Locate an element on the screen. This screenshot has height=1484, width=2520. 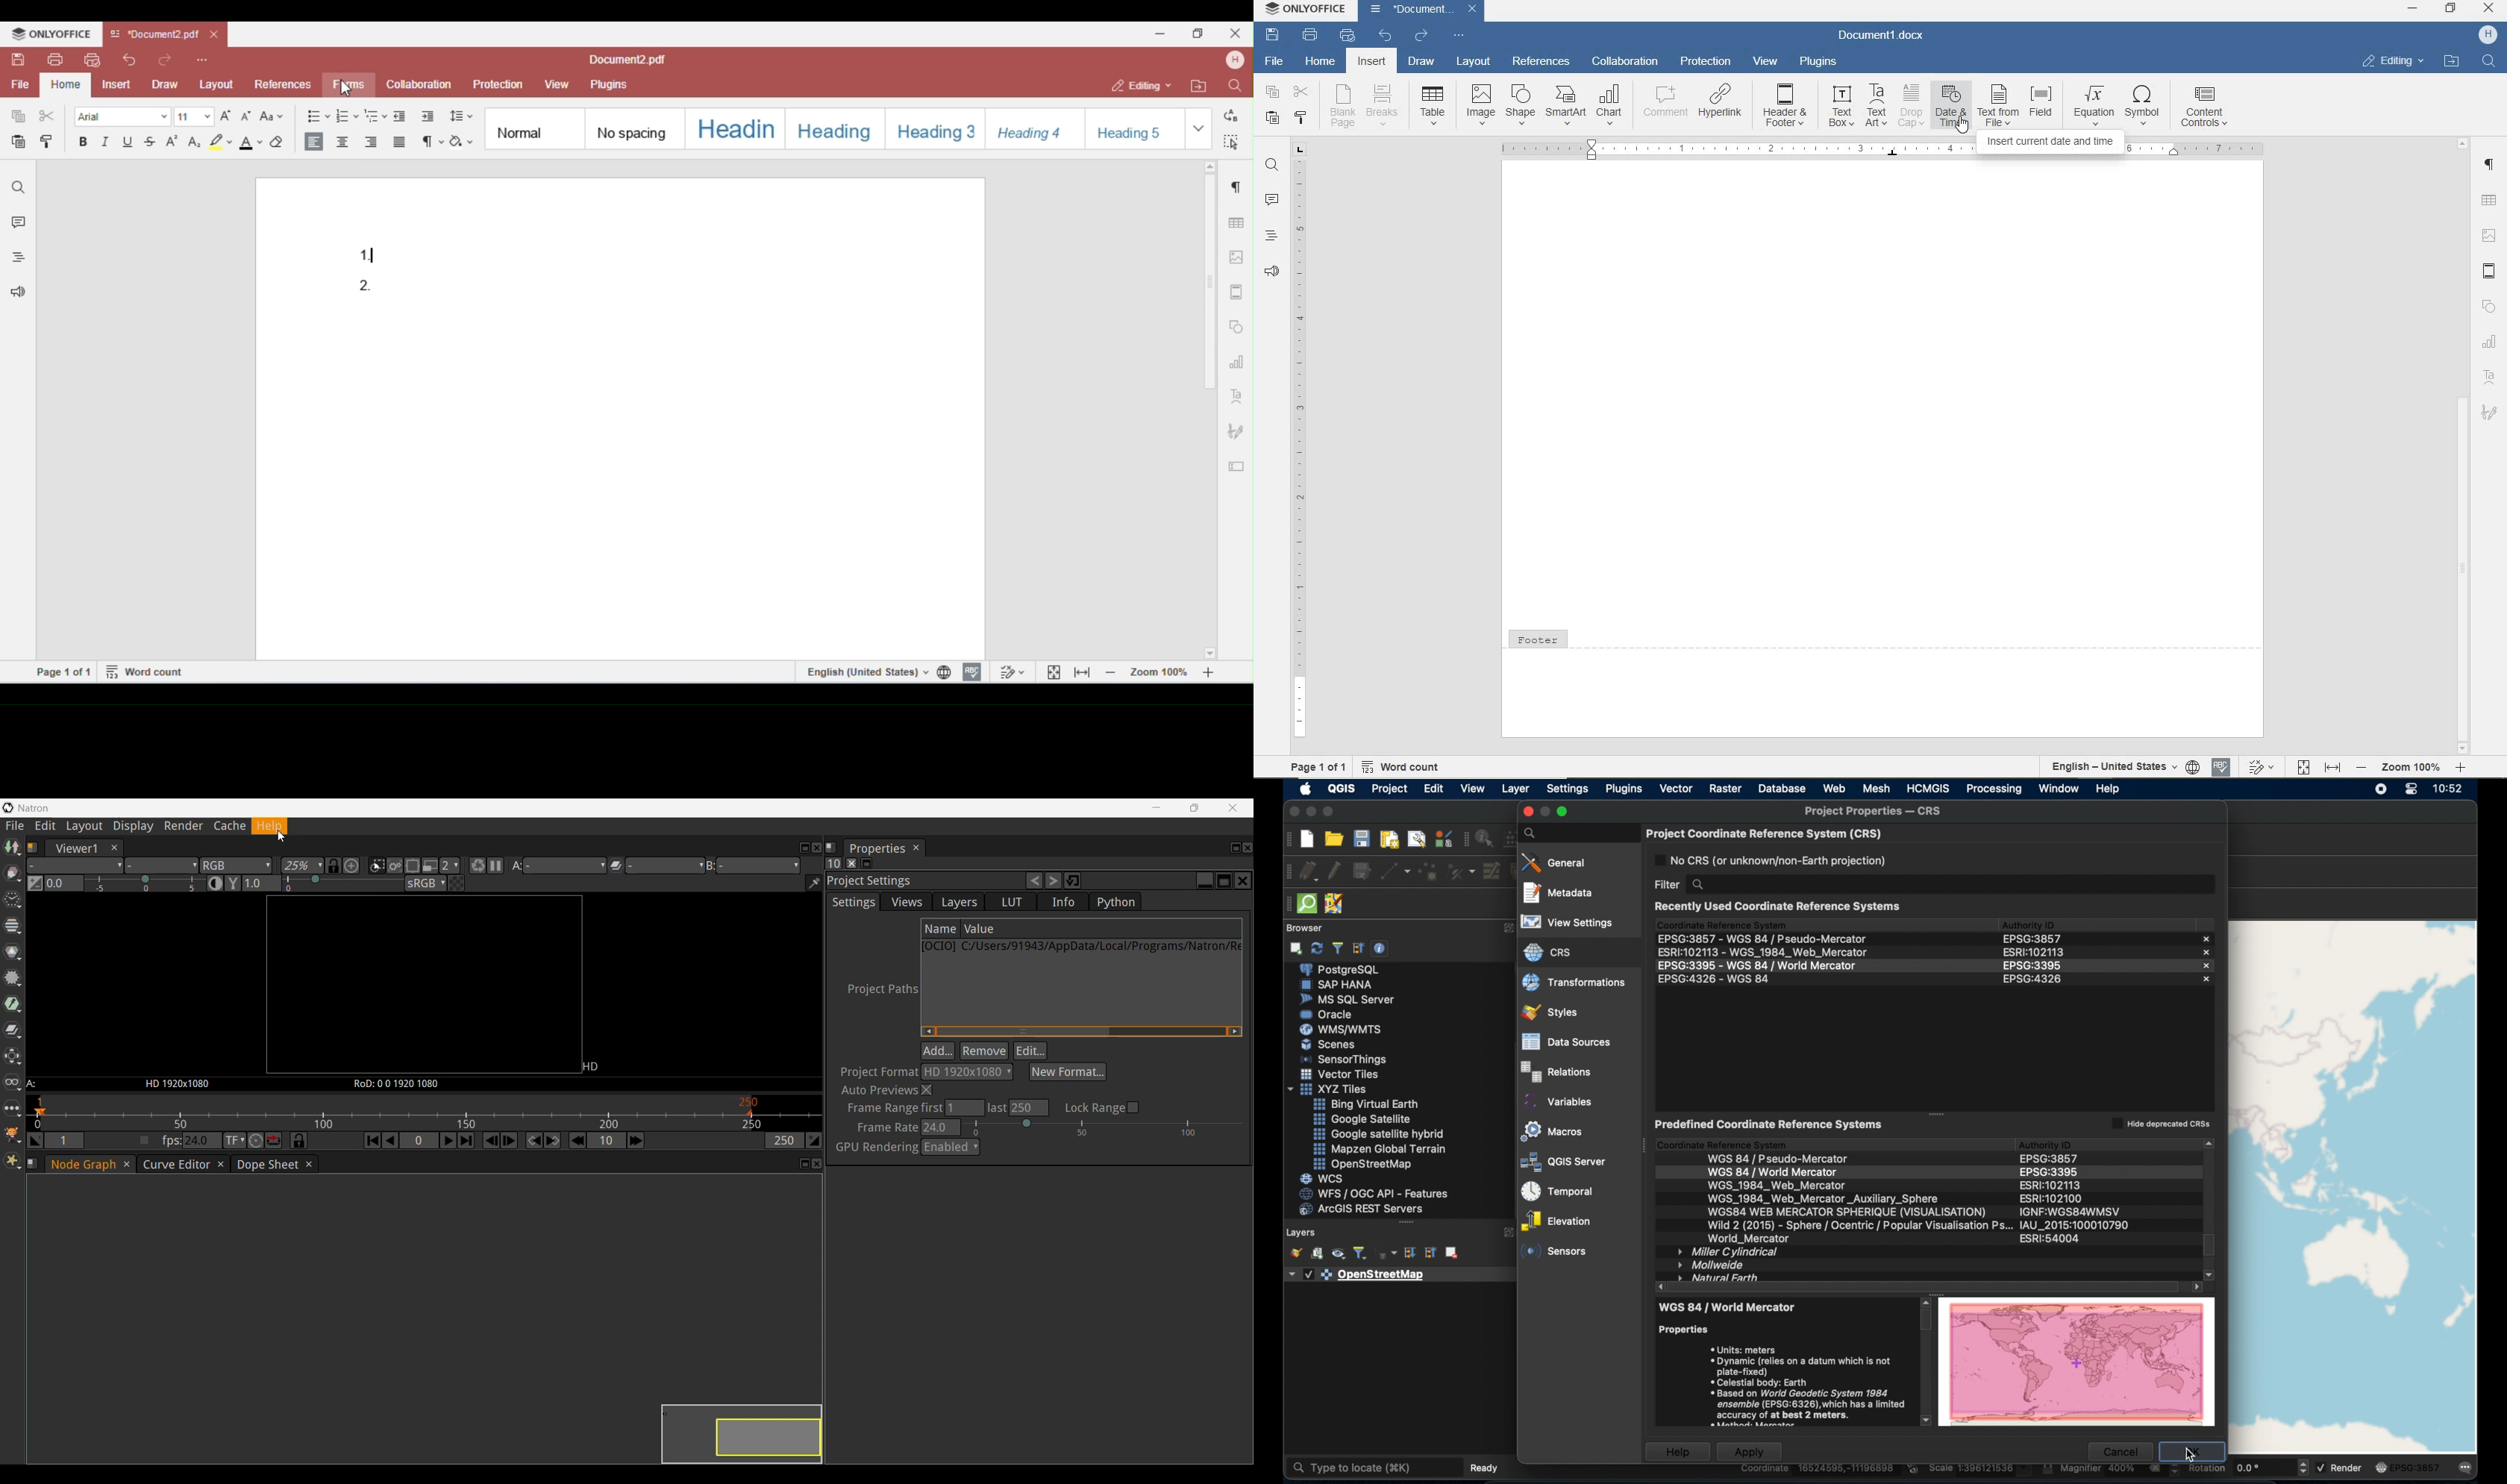
control center is located at coordinates (2411, 791).